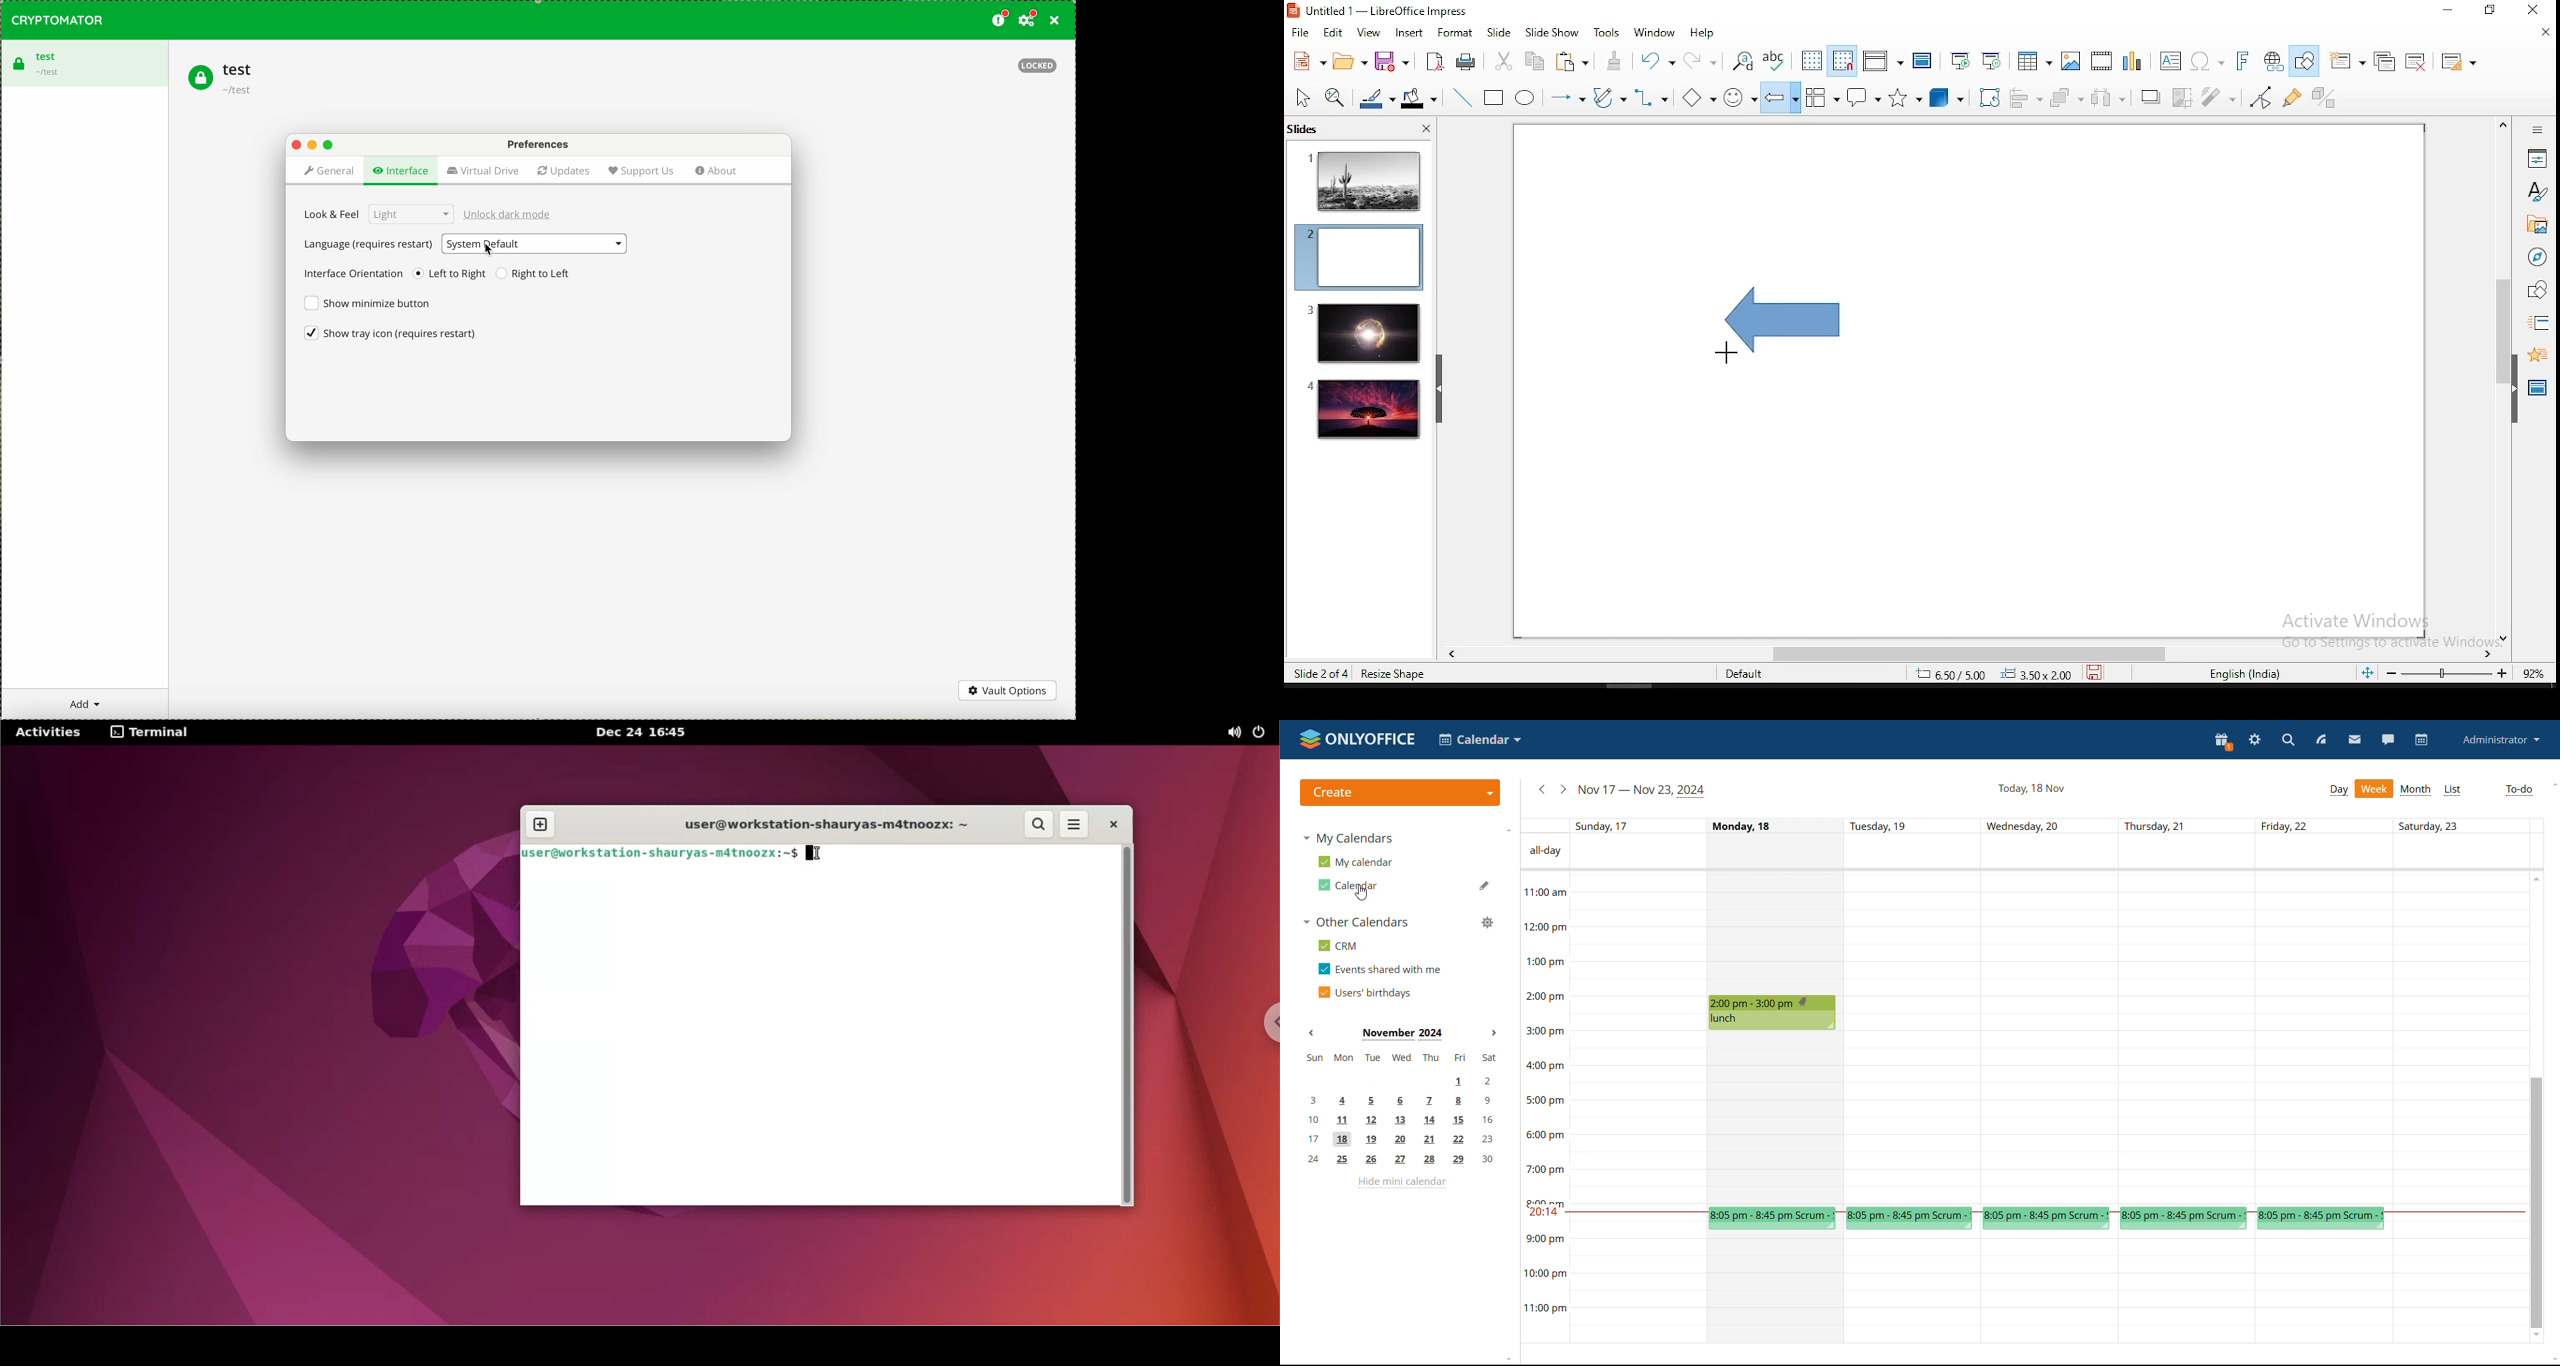 This screenshot has height=1372, width=2576. What do you see at coordinates (2033, 58) in the screenshot?
I see `tables` at bounding box center [2033, 58].